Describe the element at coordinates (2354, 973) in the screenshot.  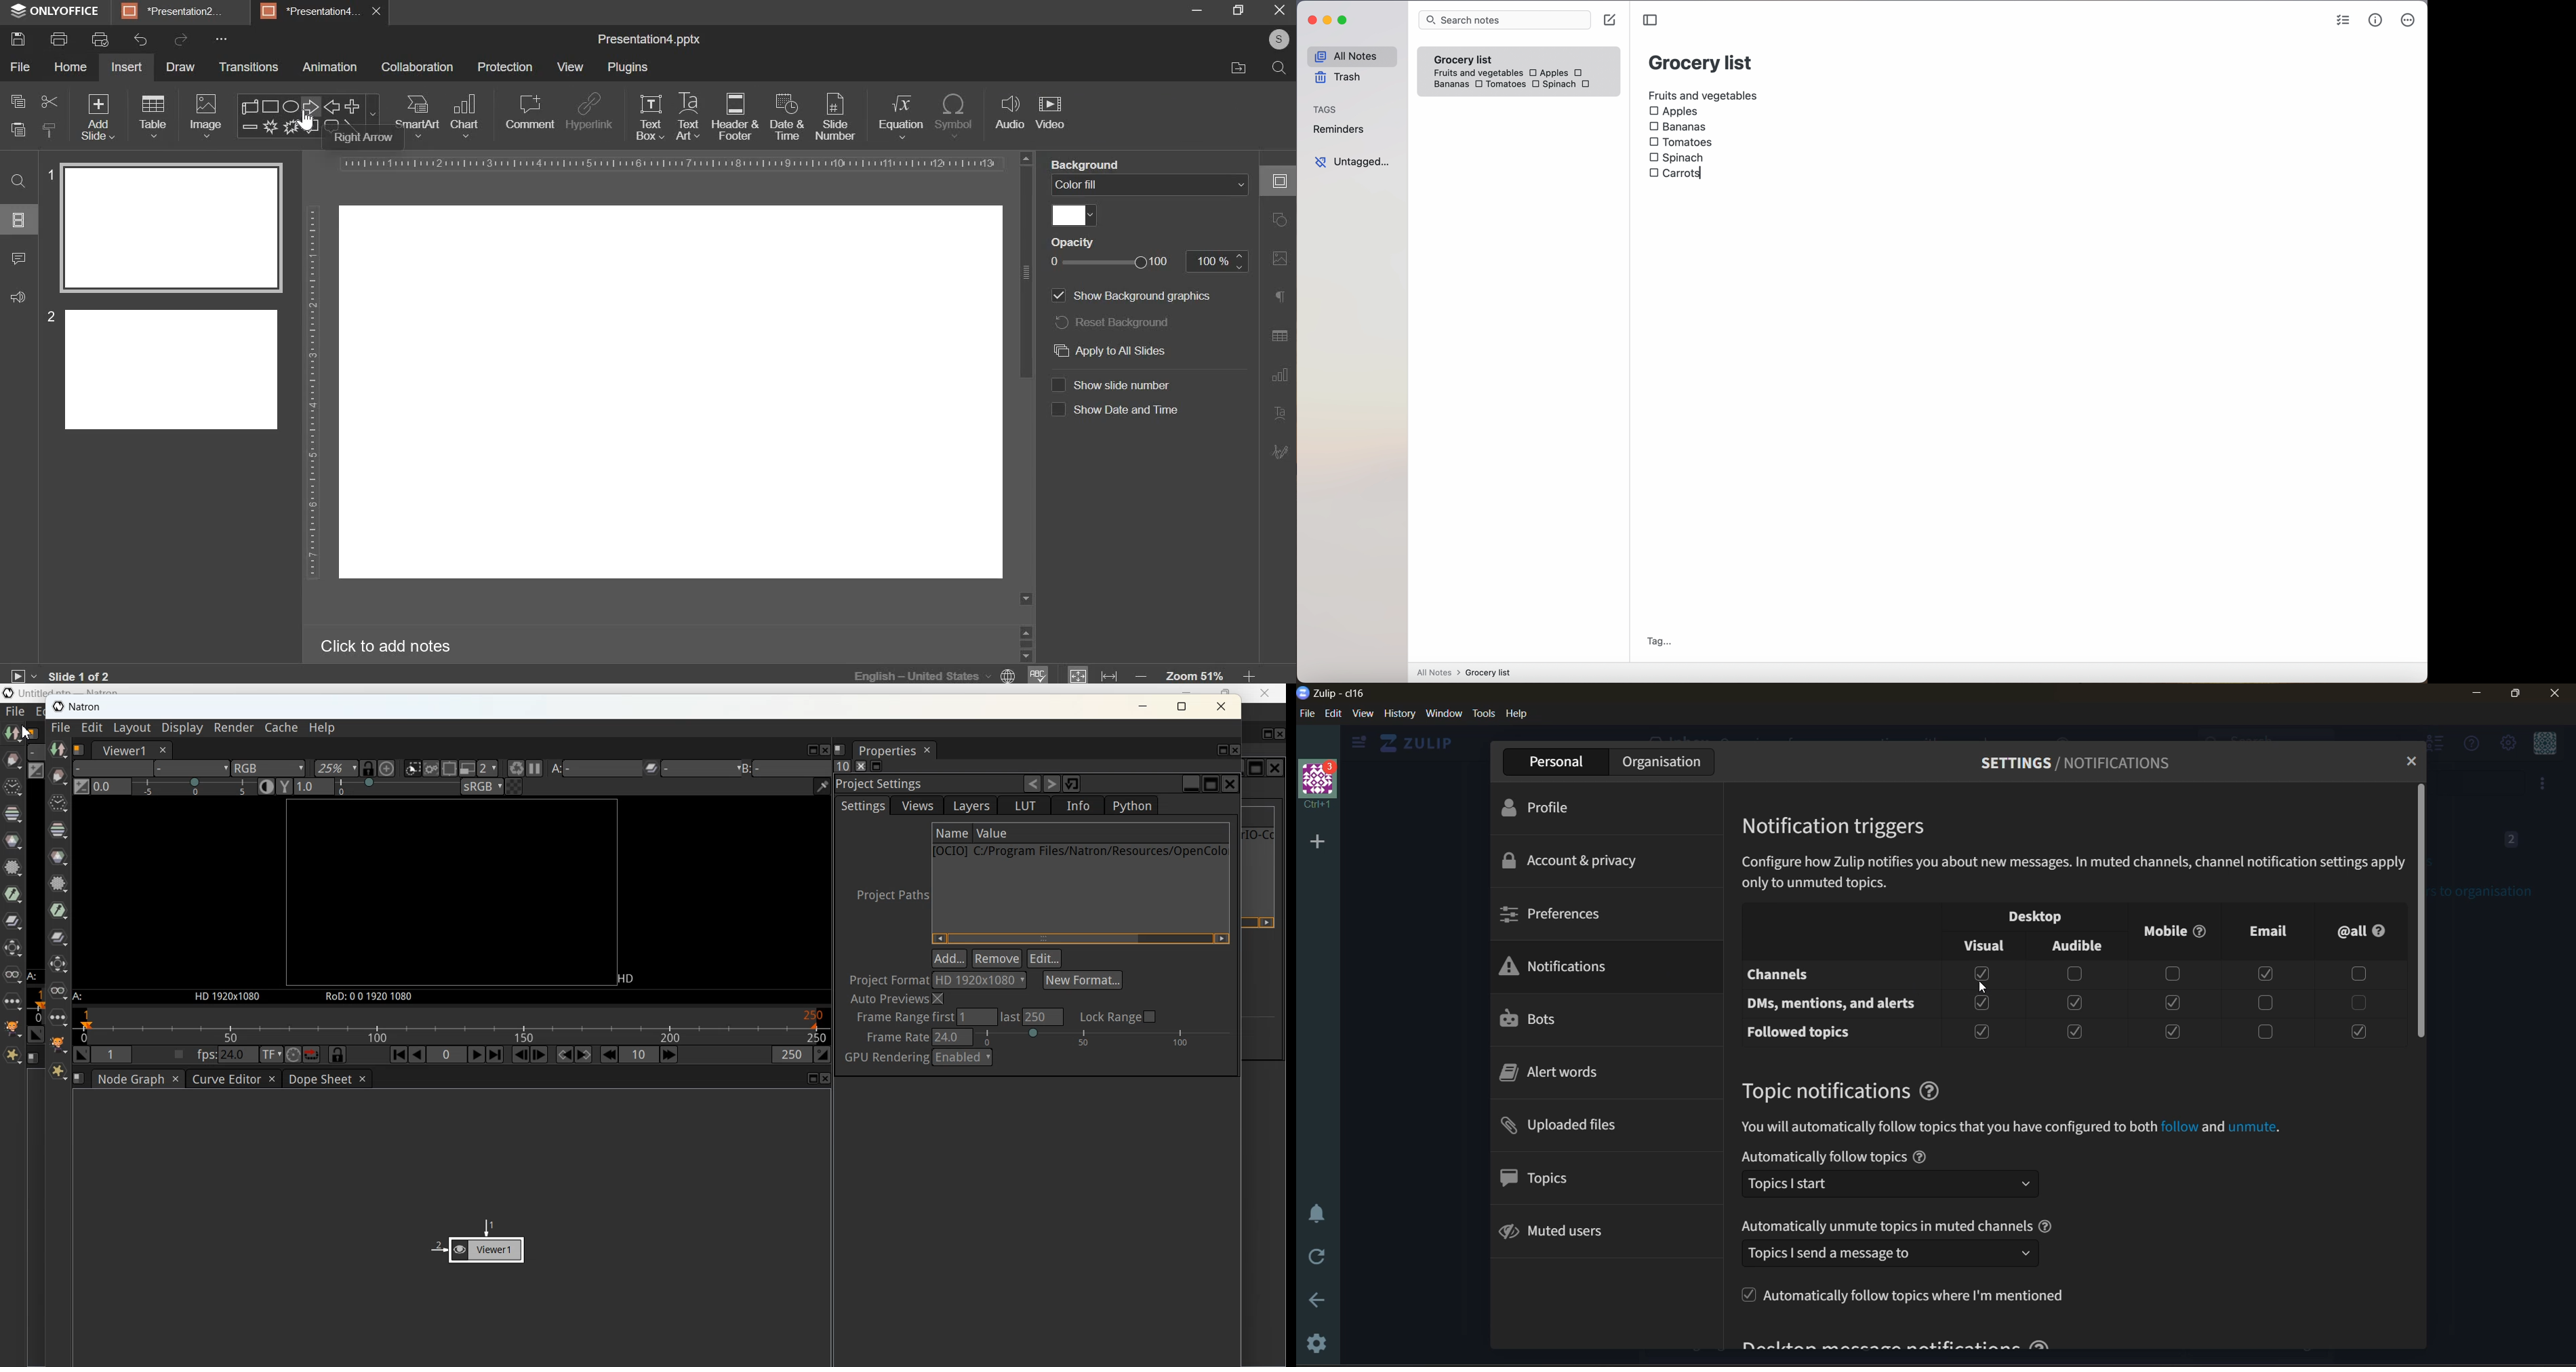
I see `checkbox` at that location.